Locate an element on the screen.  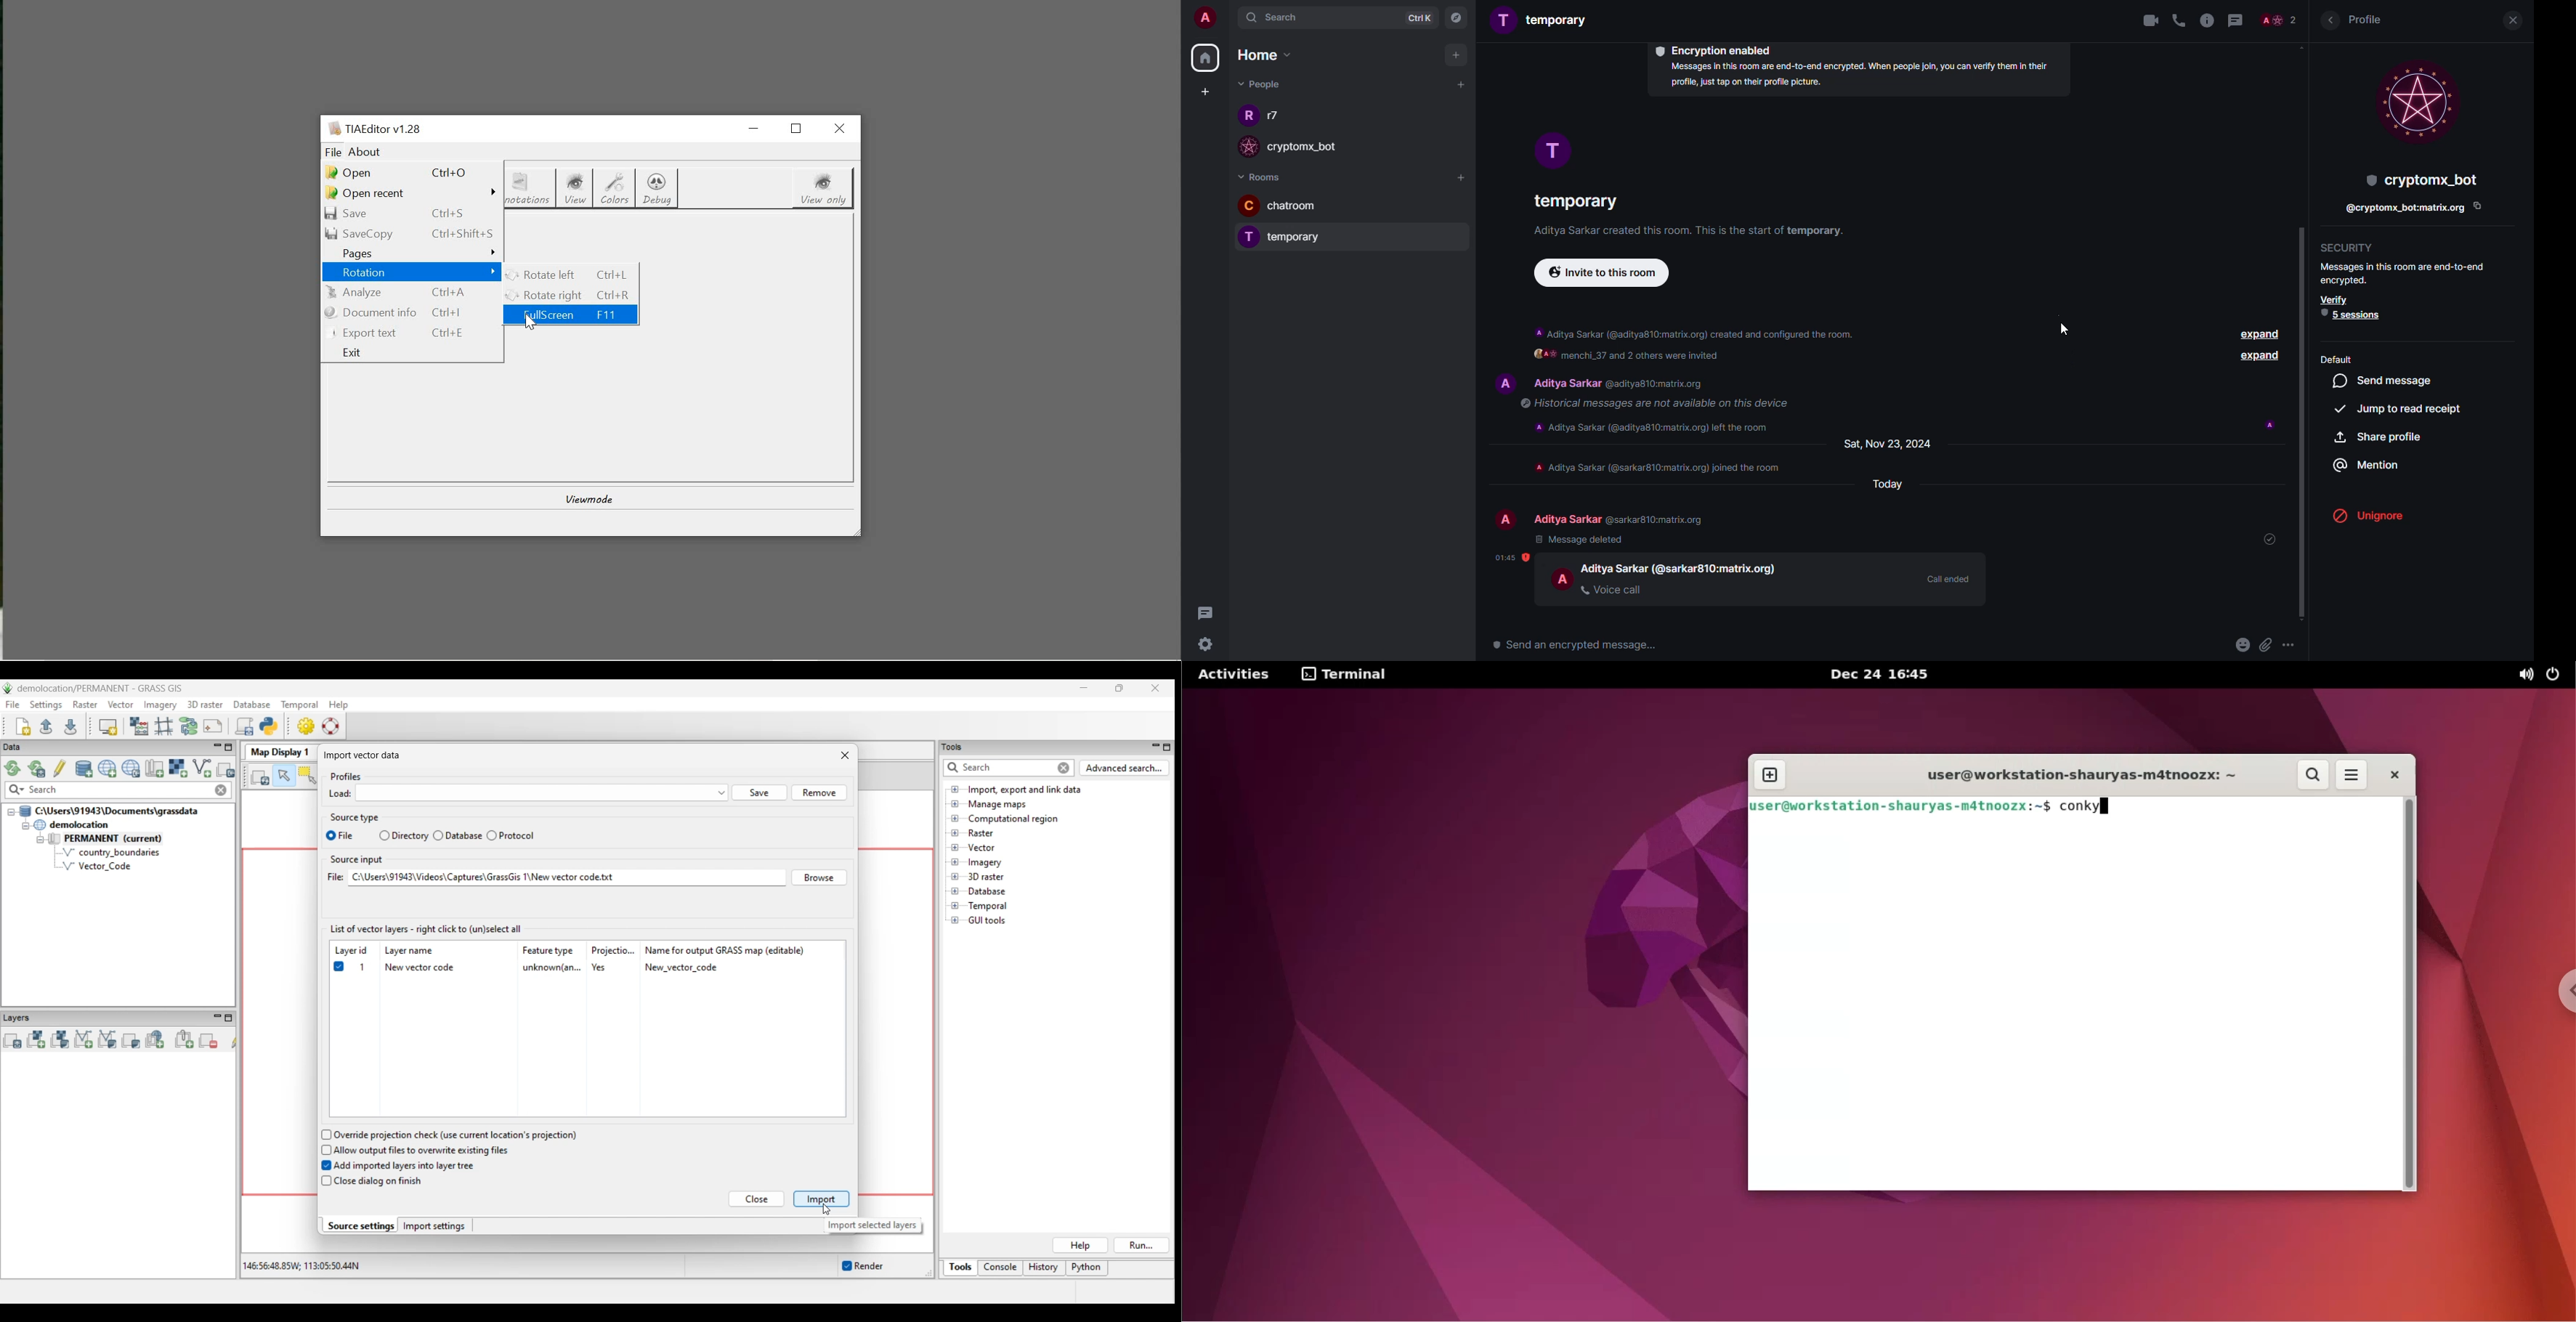
expand is located at coordinates (2503, 516).